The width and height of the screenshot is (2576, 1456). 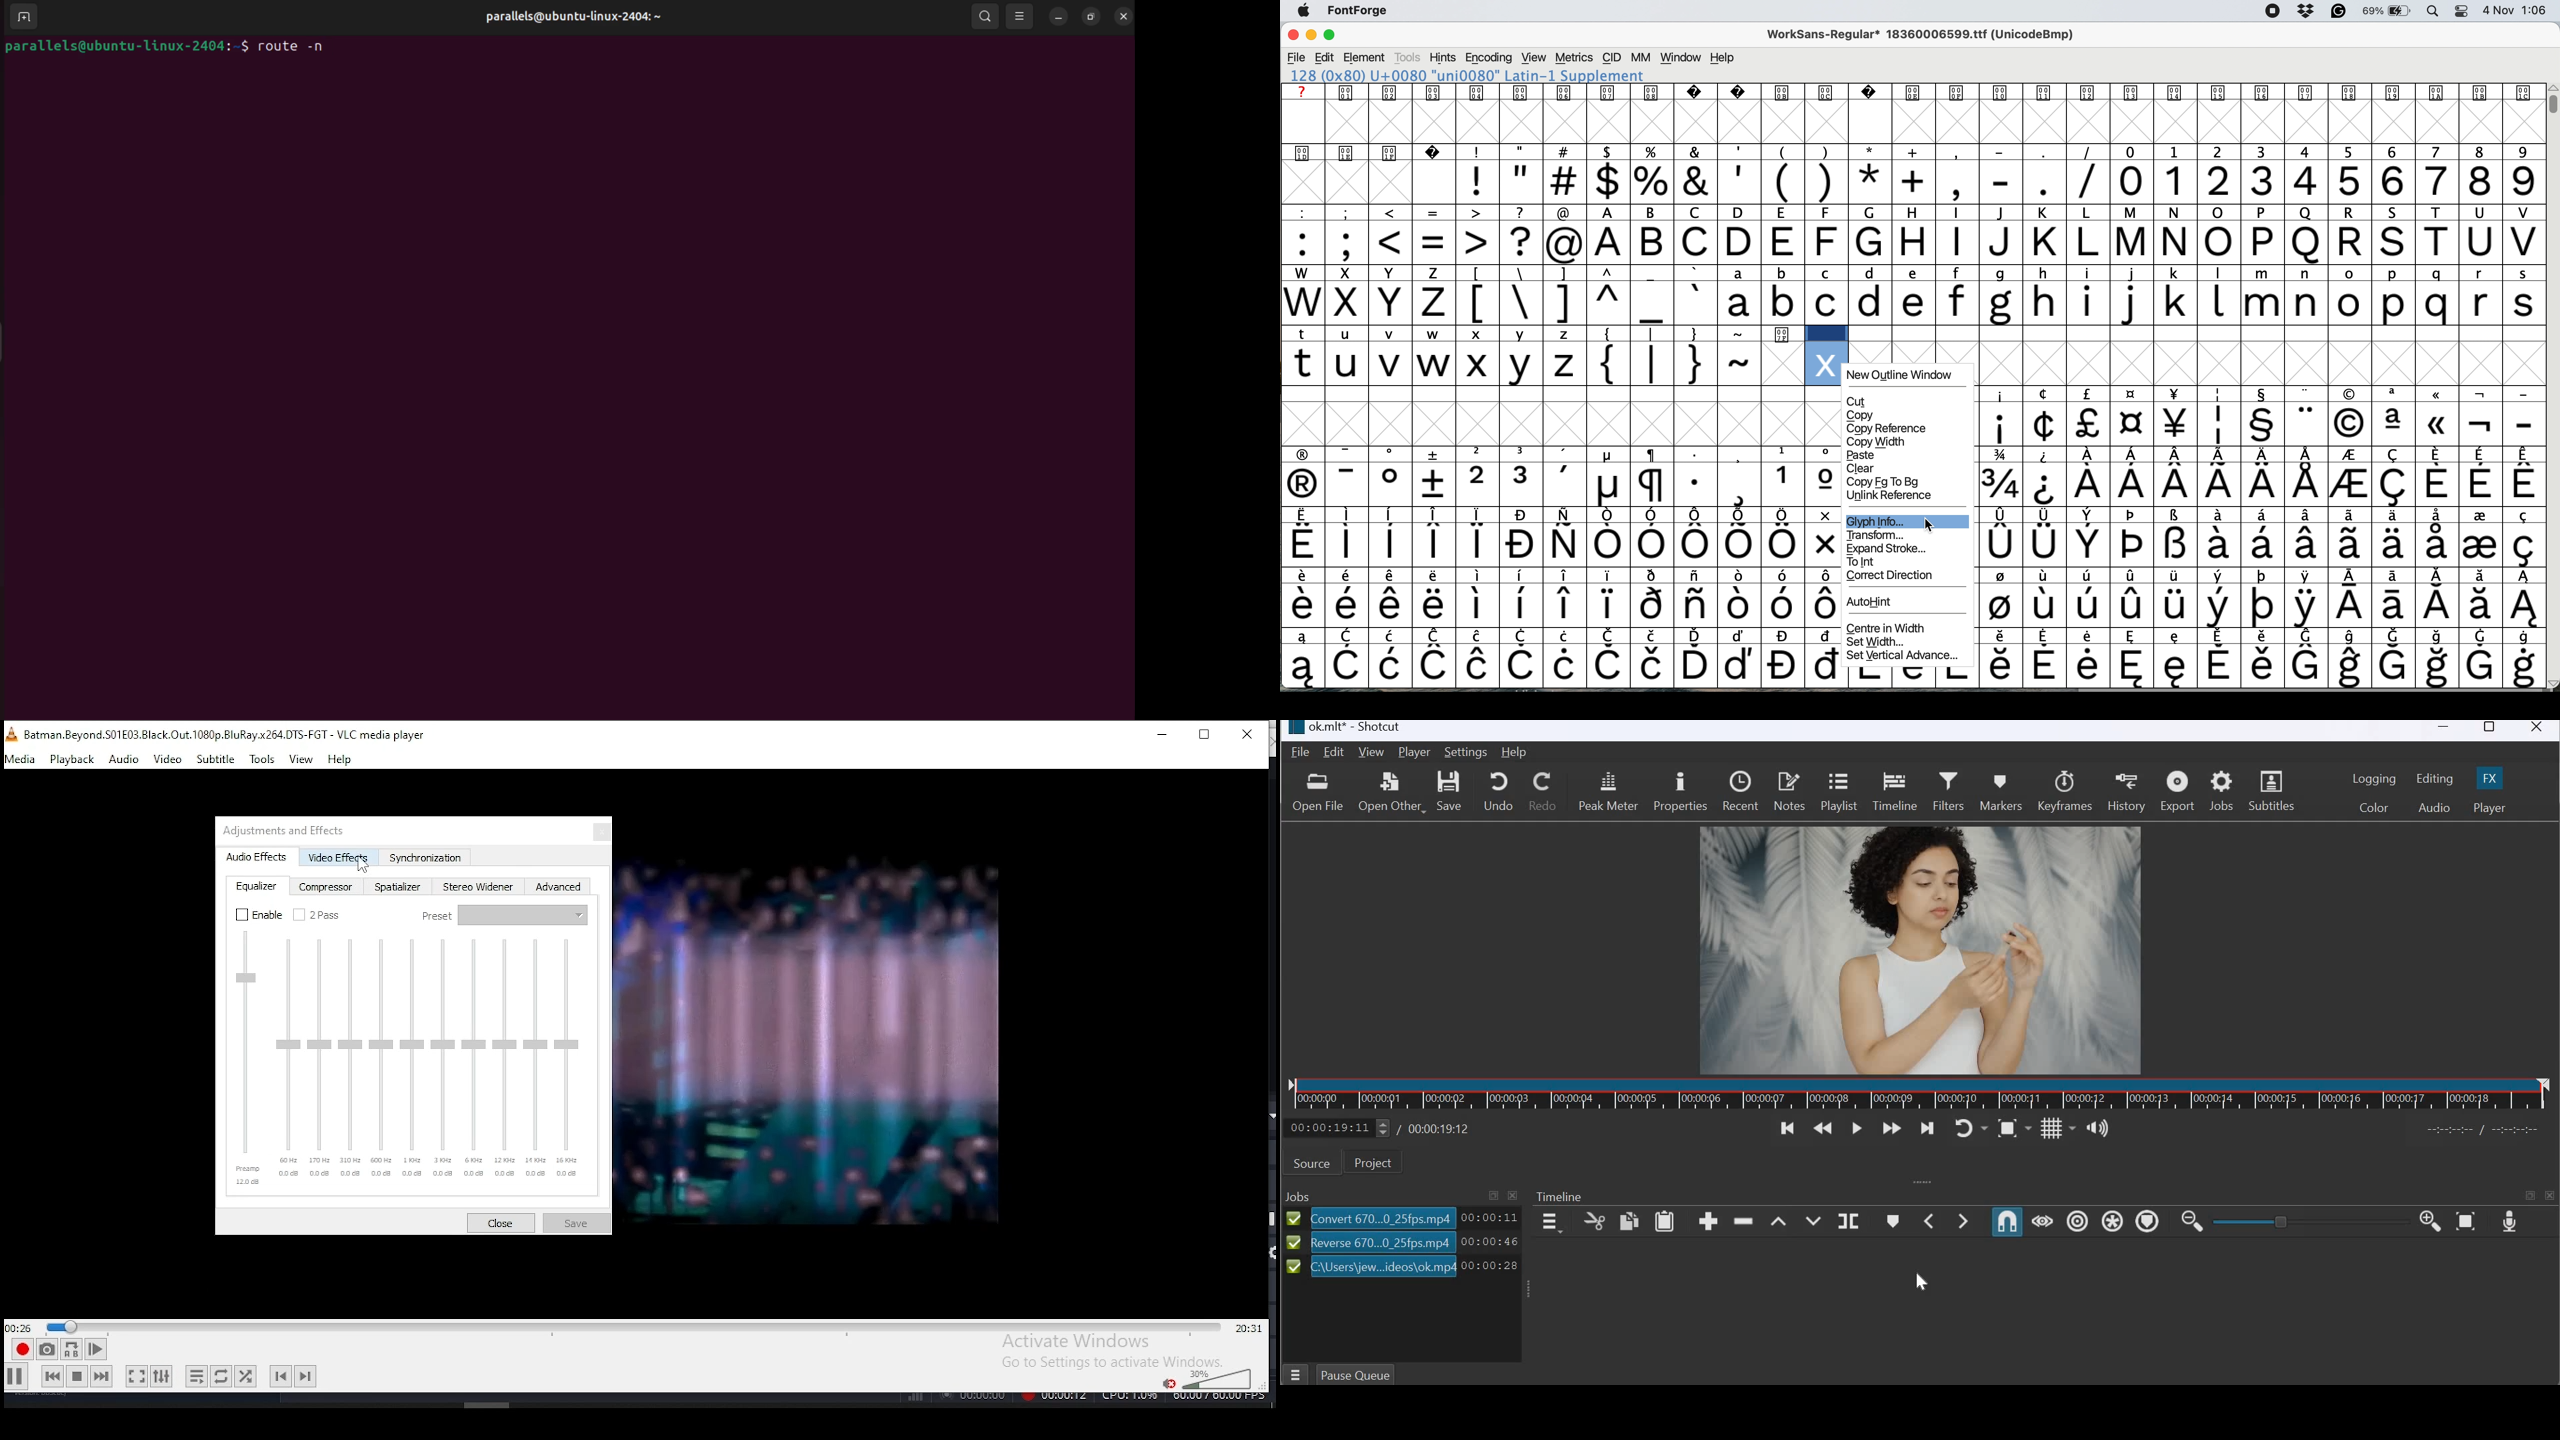 I want to click on random, so click(x=246, y=1375).